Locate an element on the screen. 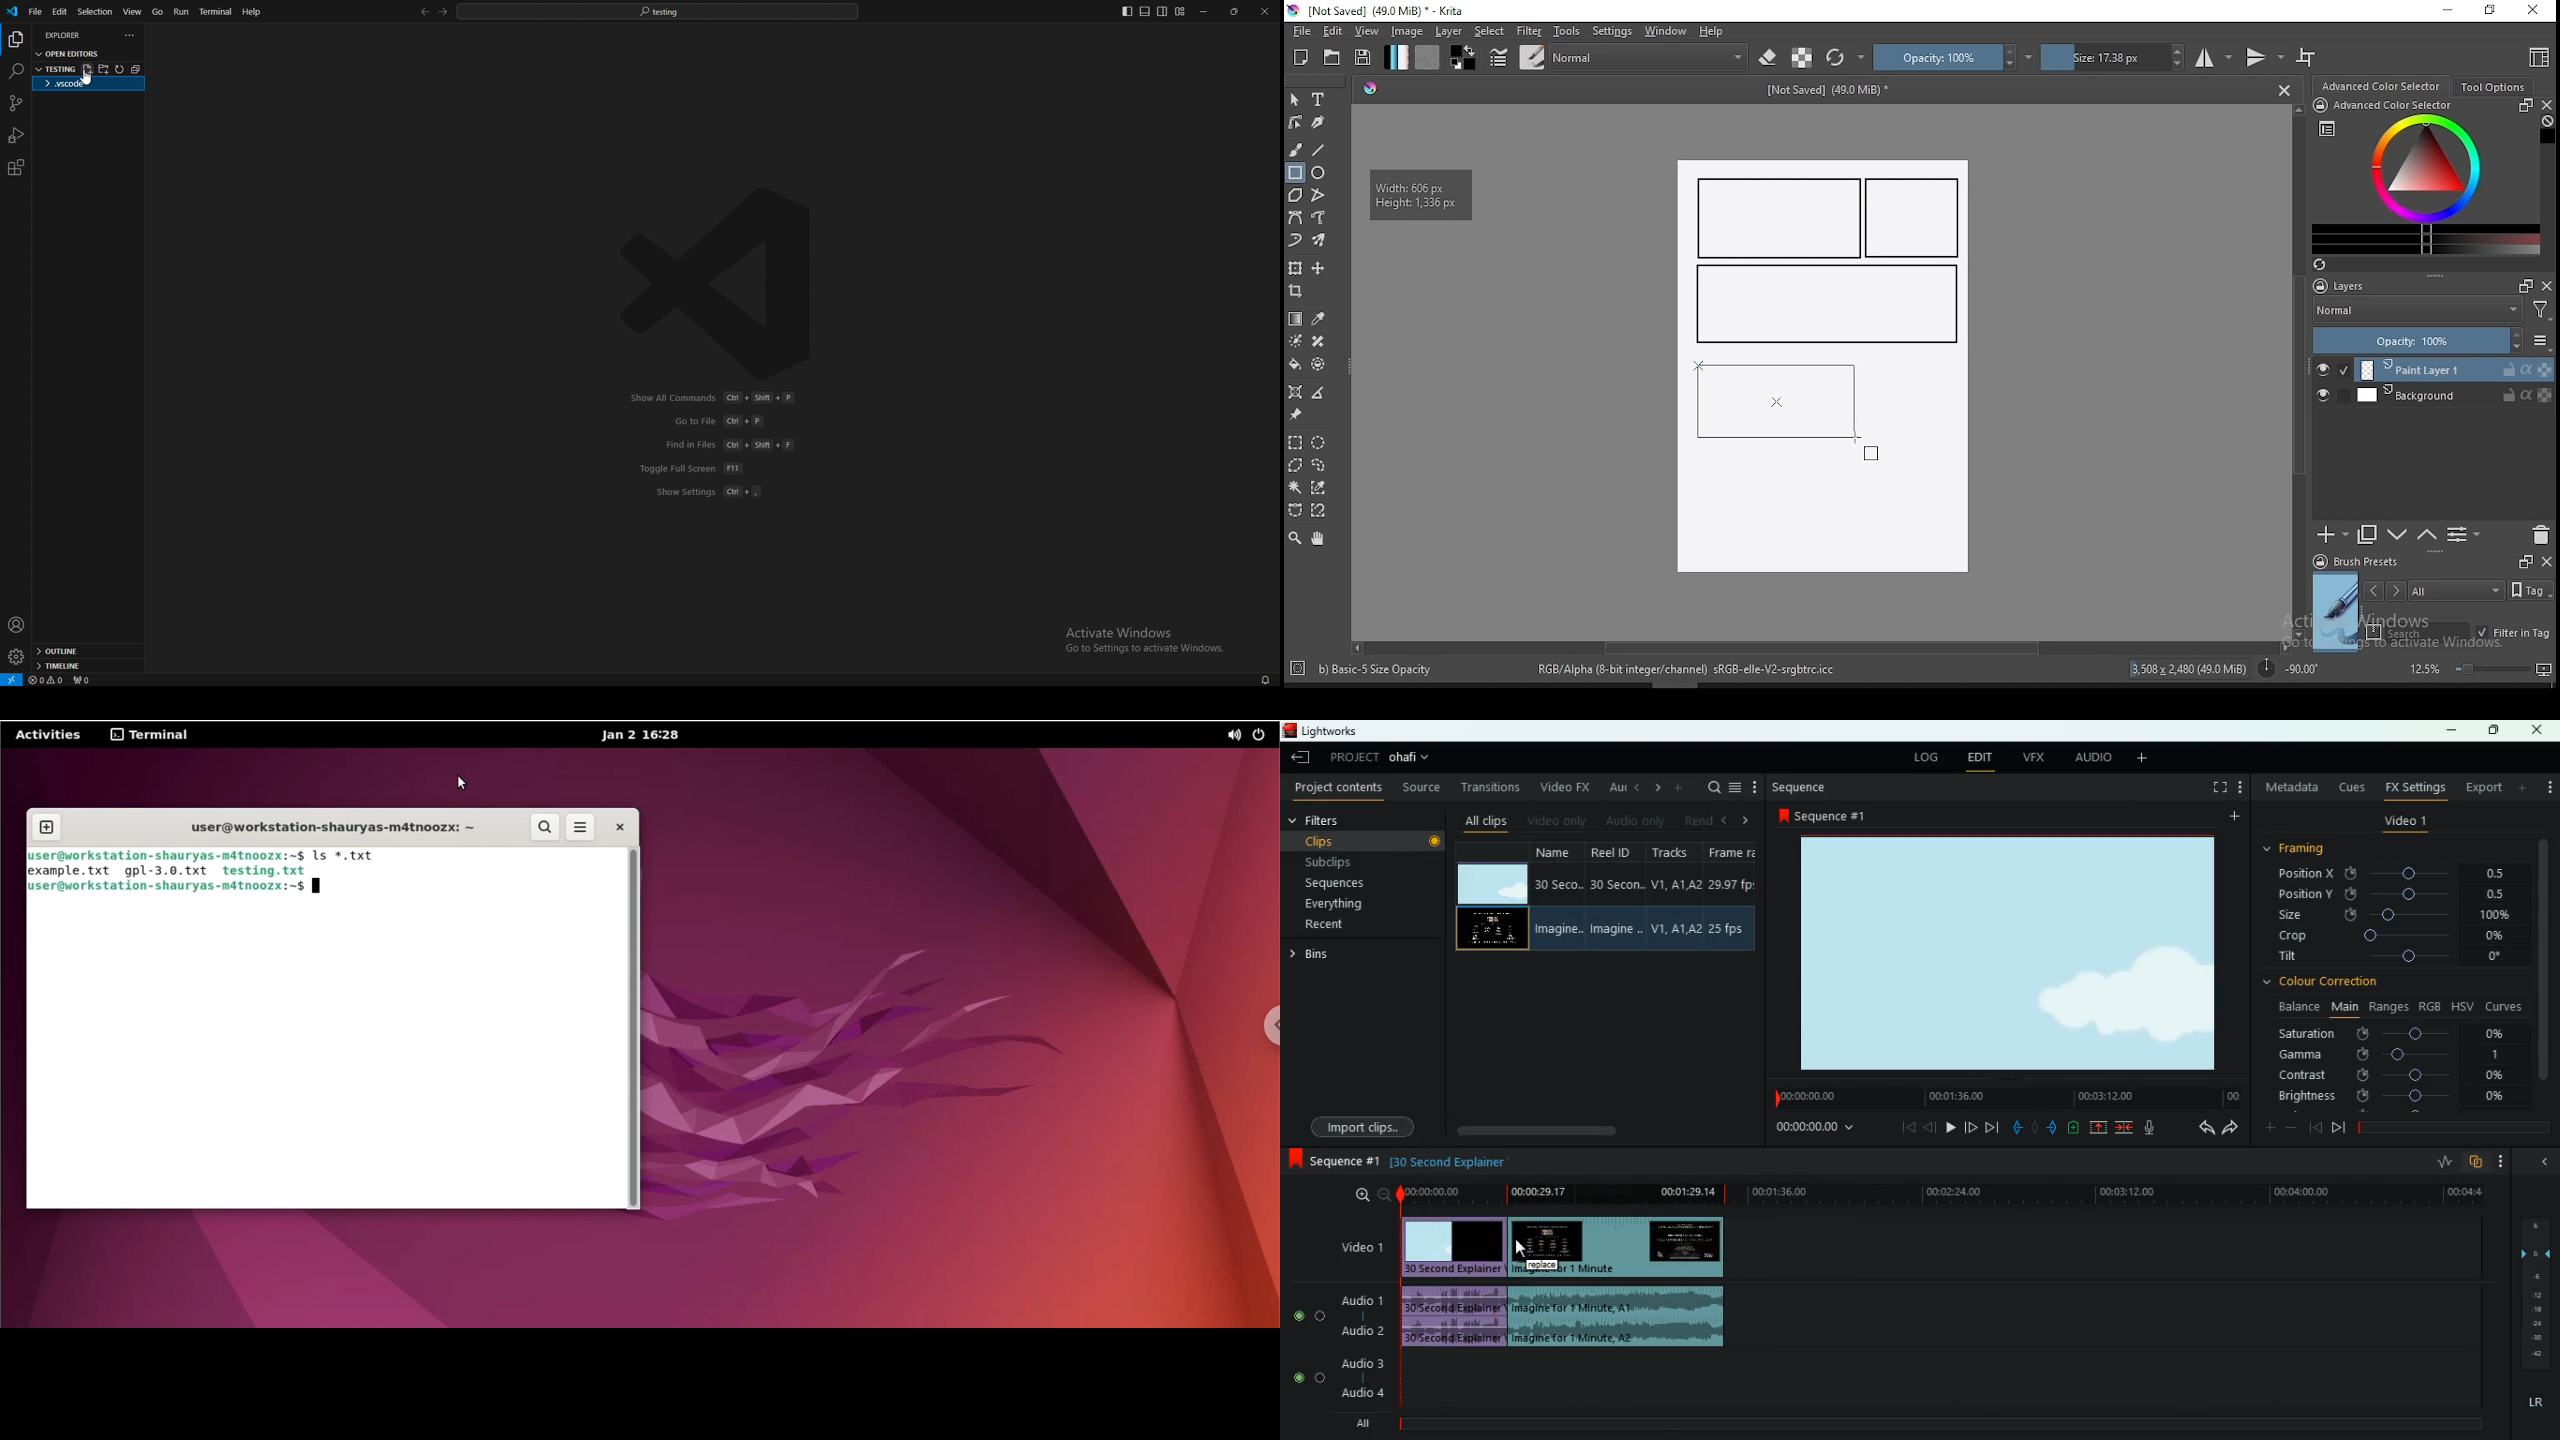 The height and width of the screenshot is (1456, 2576). left is located at coordinates (1728, 820).